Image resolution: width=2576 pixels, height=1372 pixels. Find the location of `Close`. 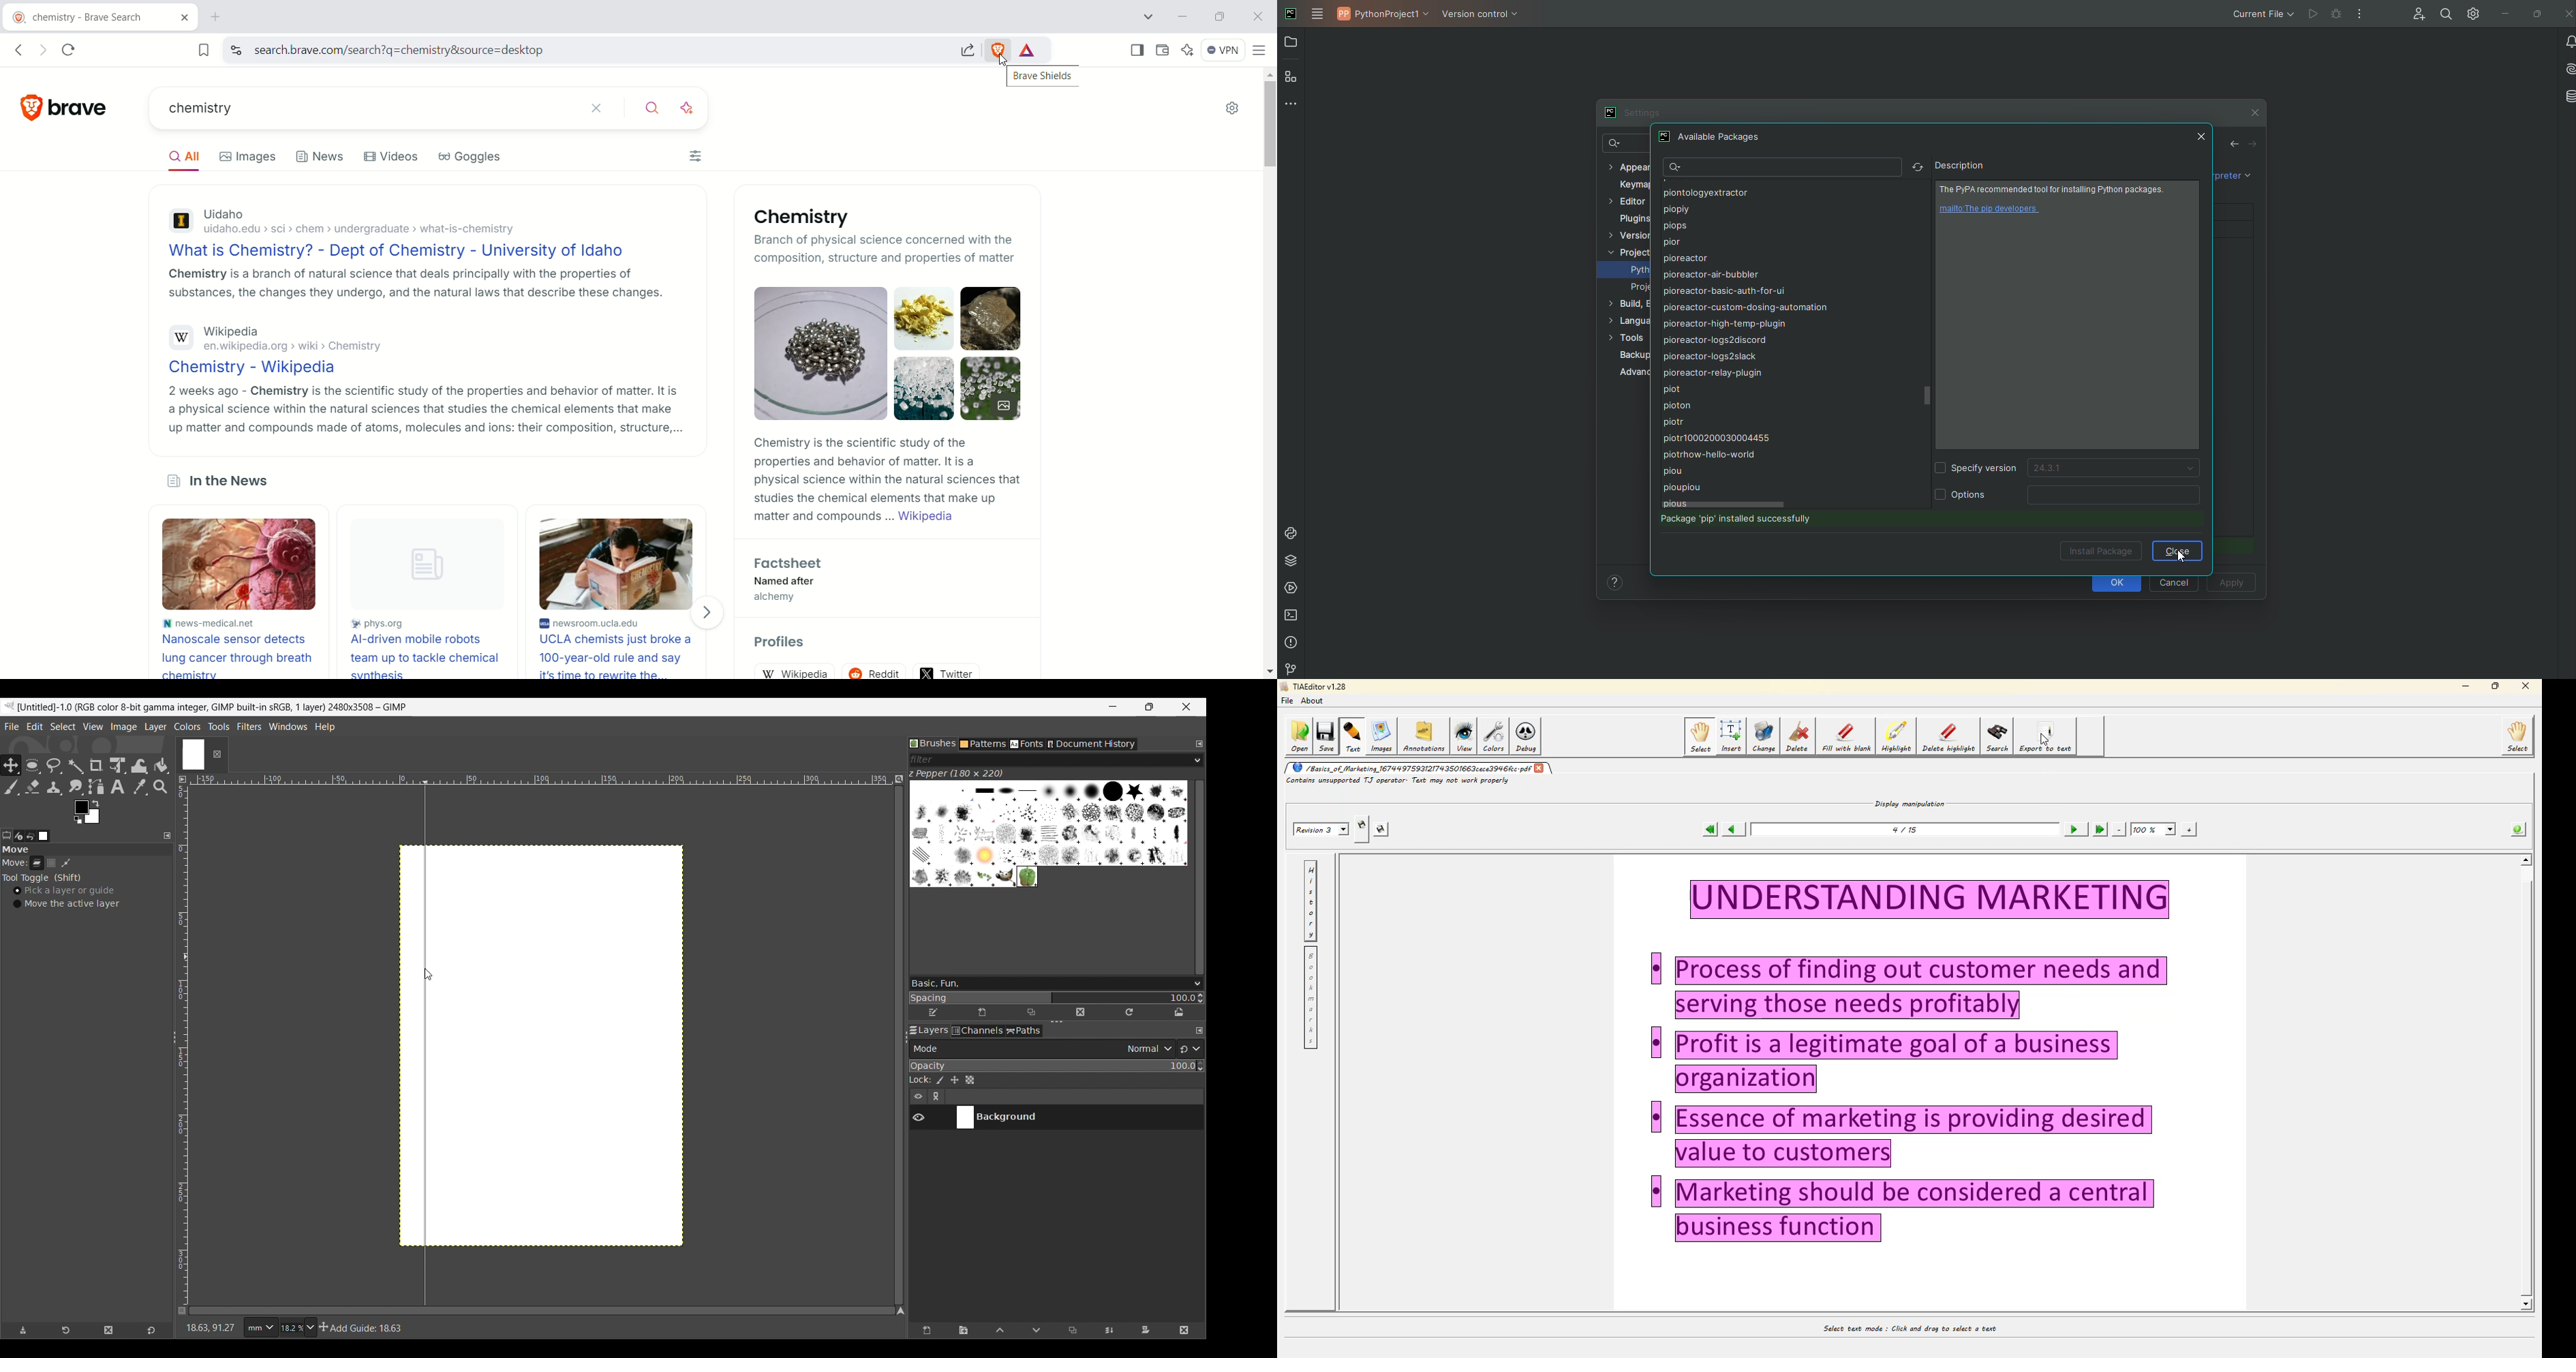

Close is located at coordinates (2178, 551).